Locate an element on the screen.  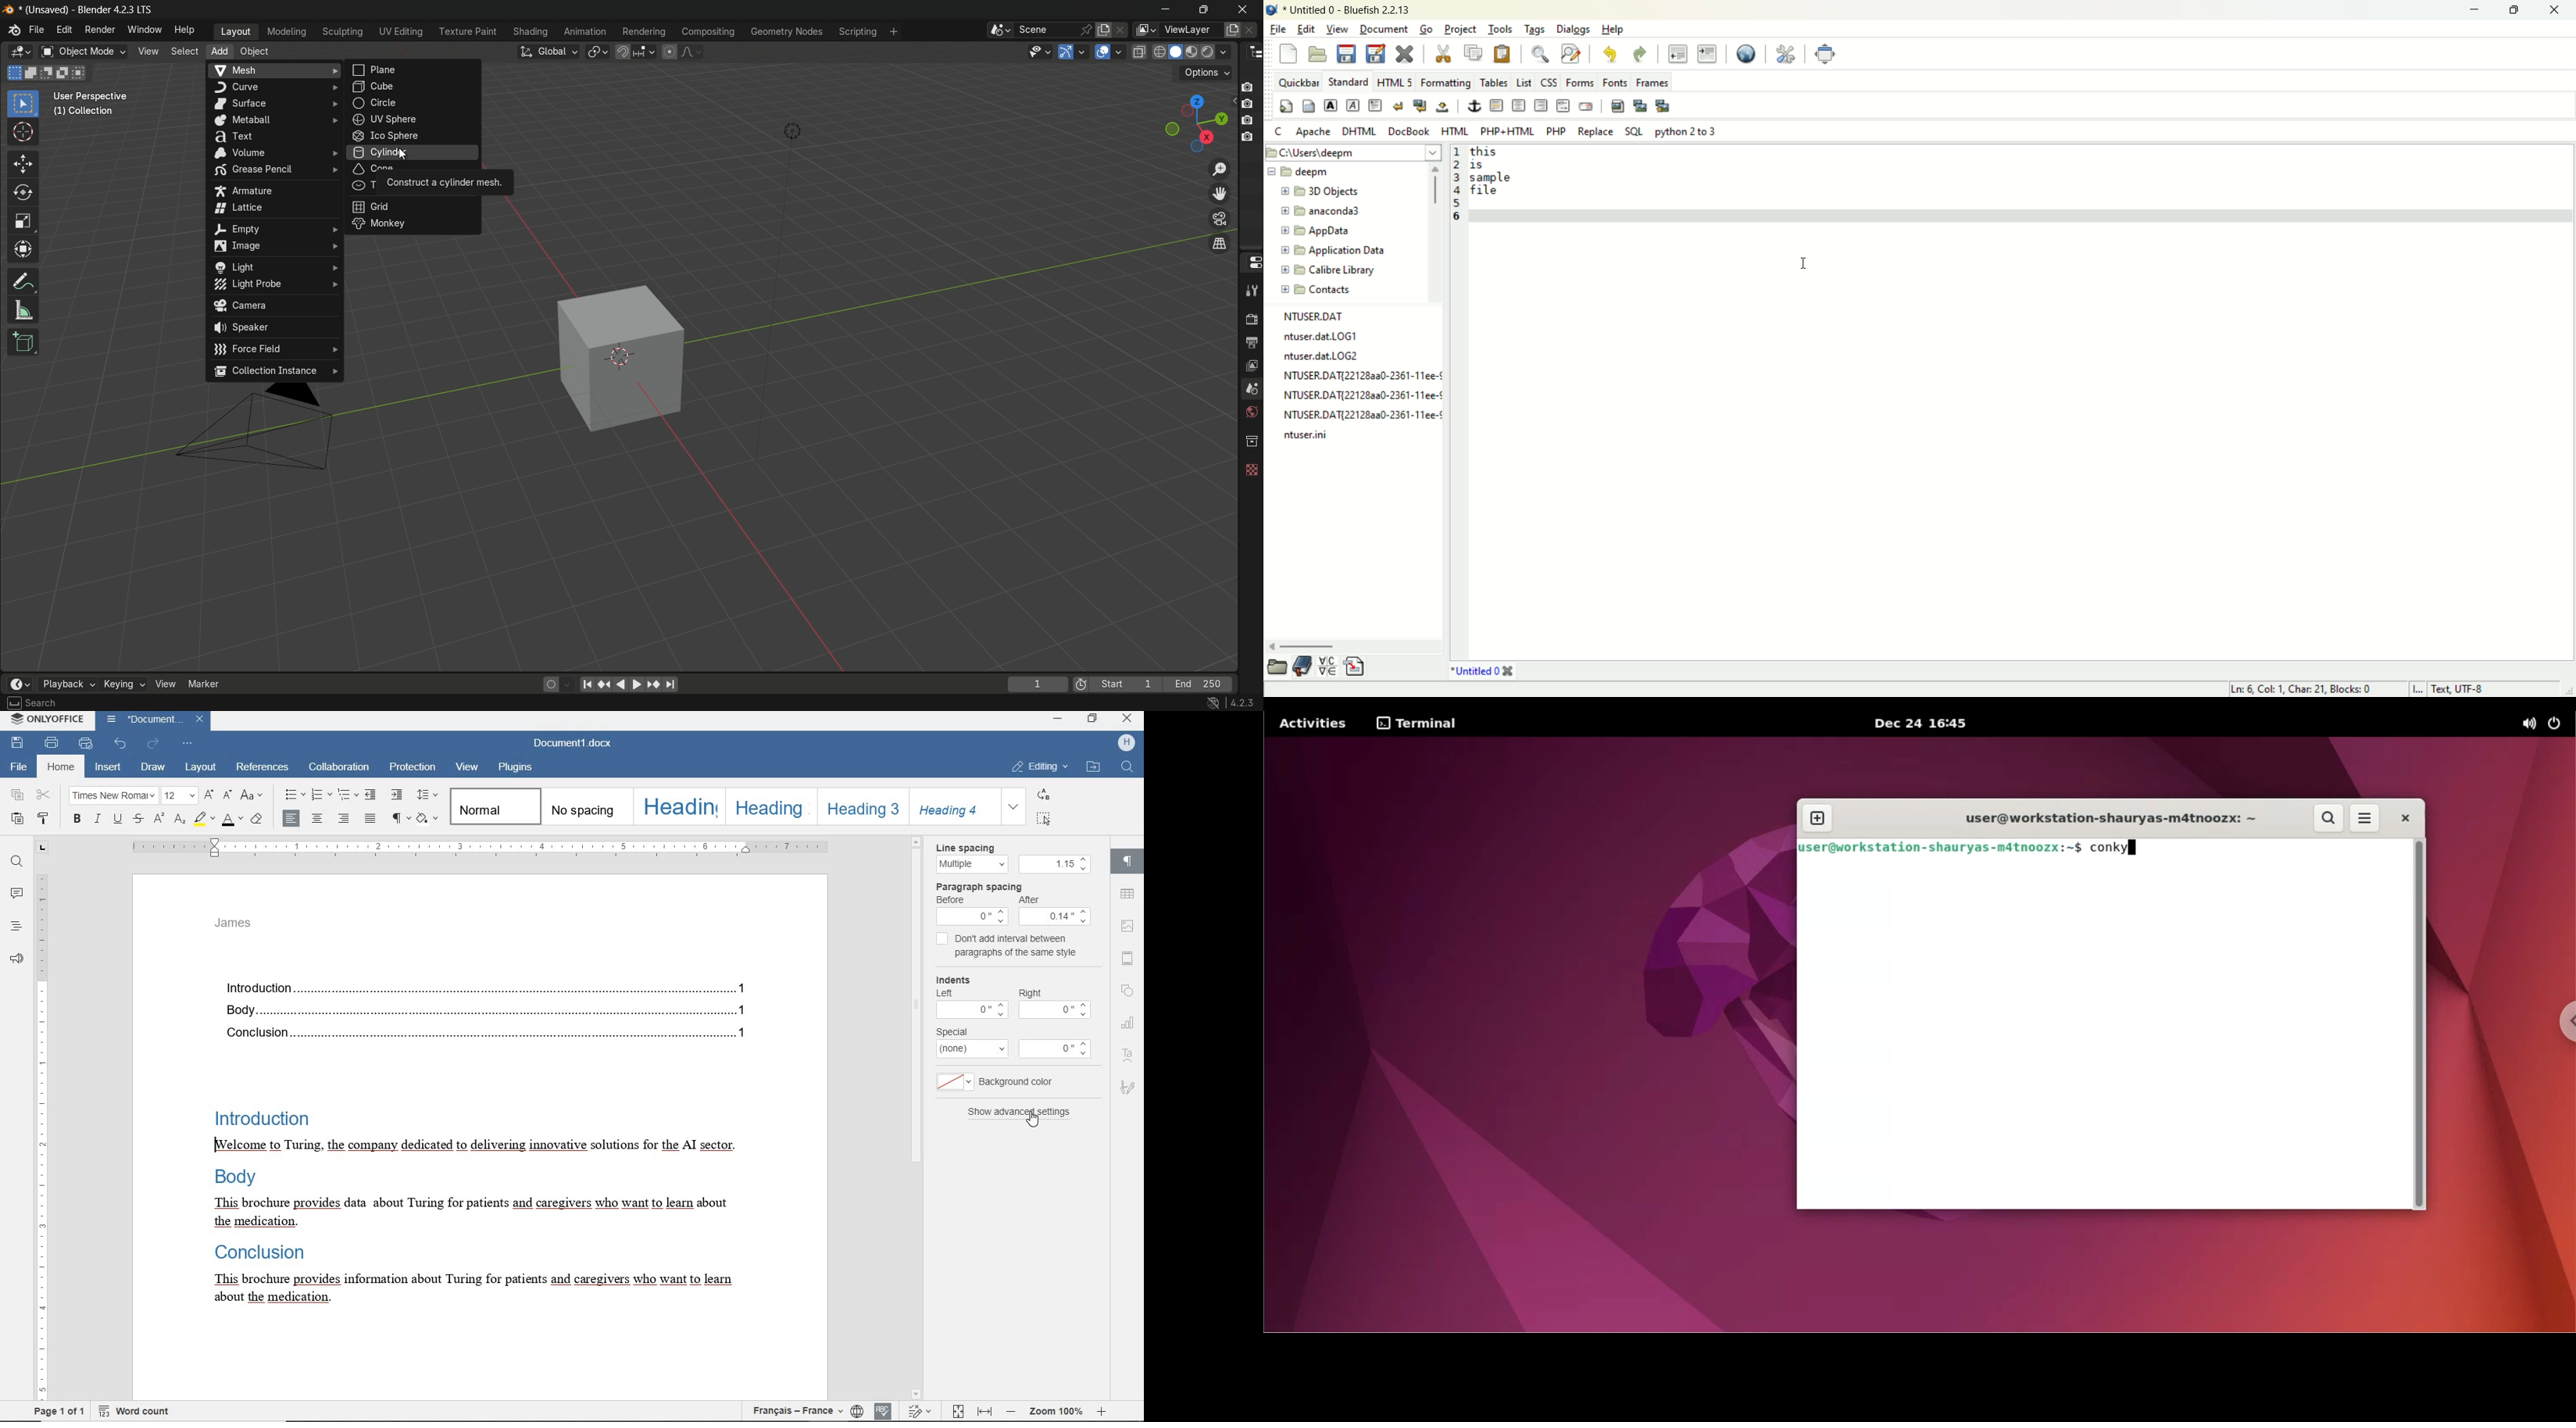
solid is located at coordinates (1177, 53).